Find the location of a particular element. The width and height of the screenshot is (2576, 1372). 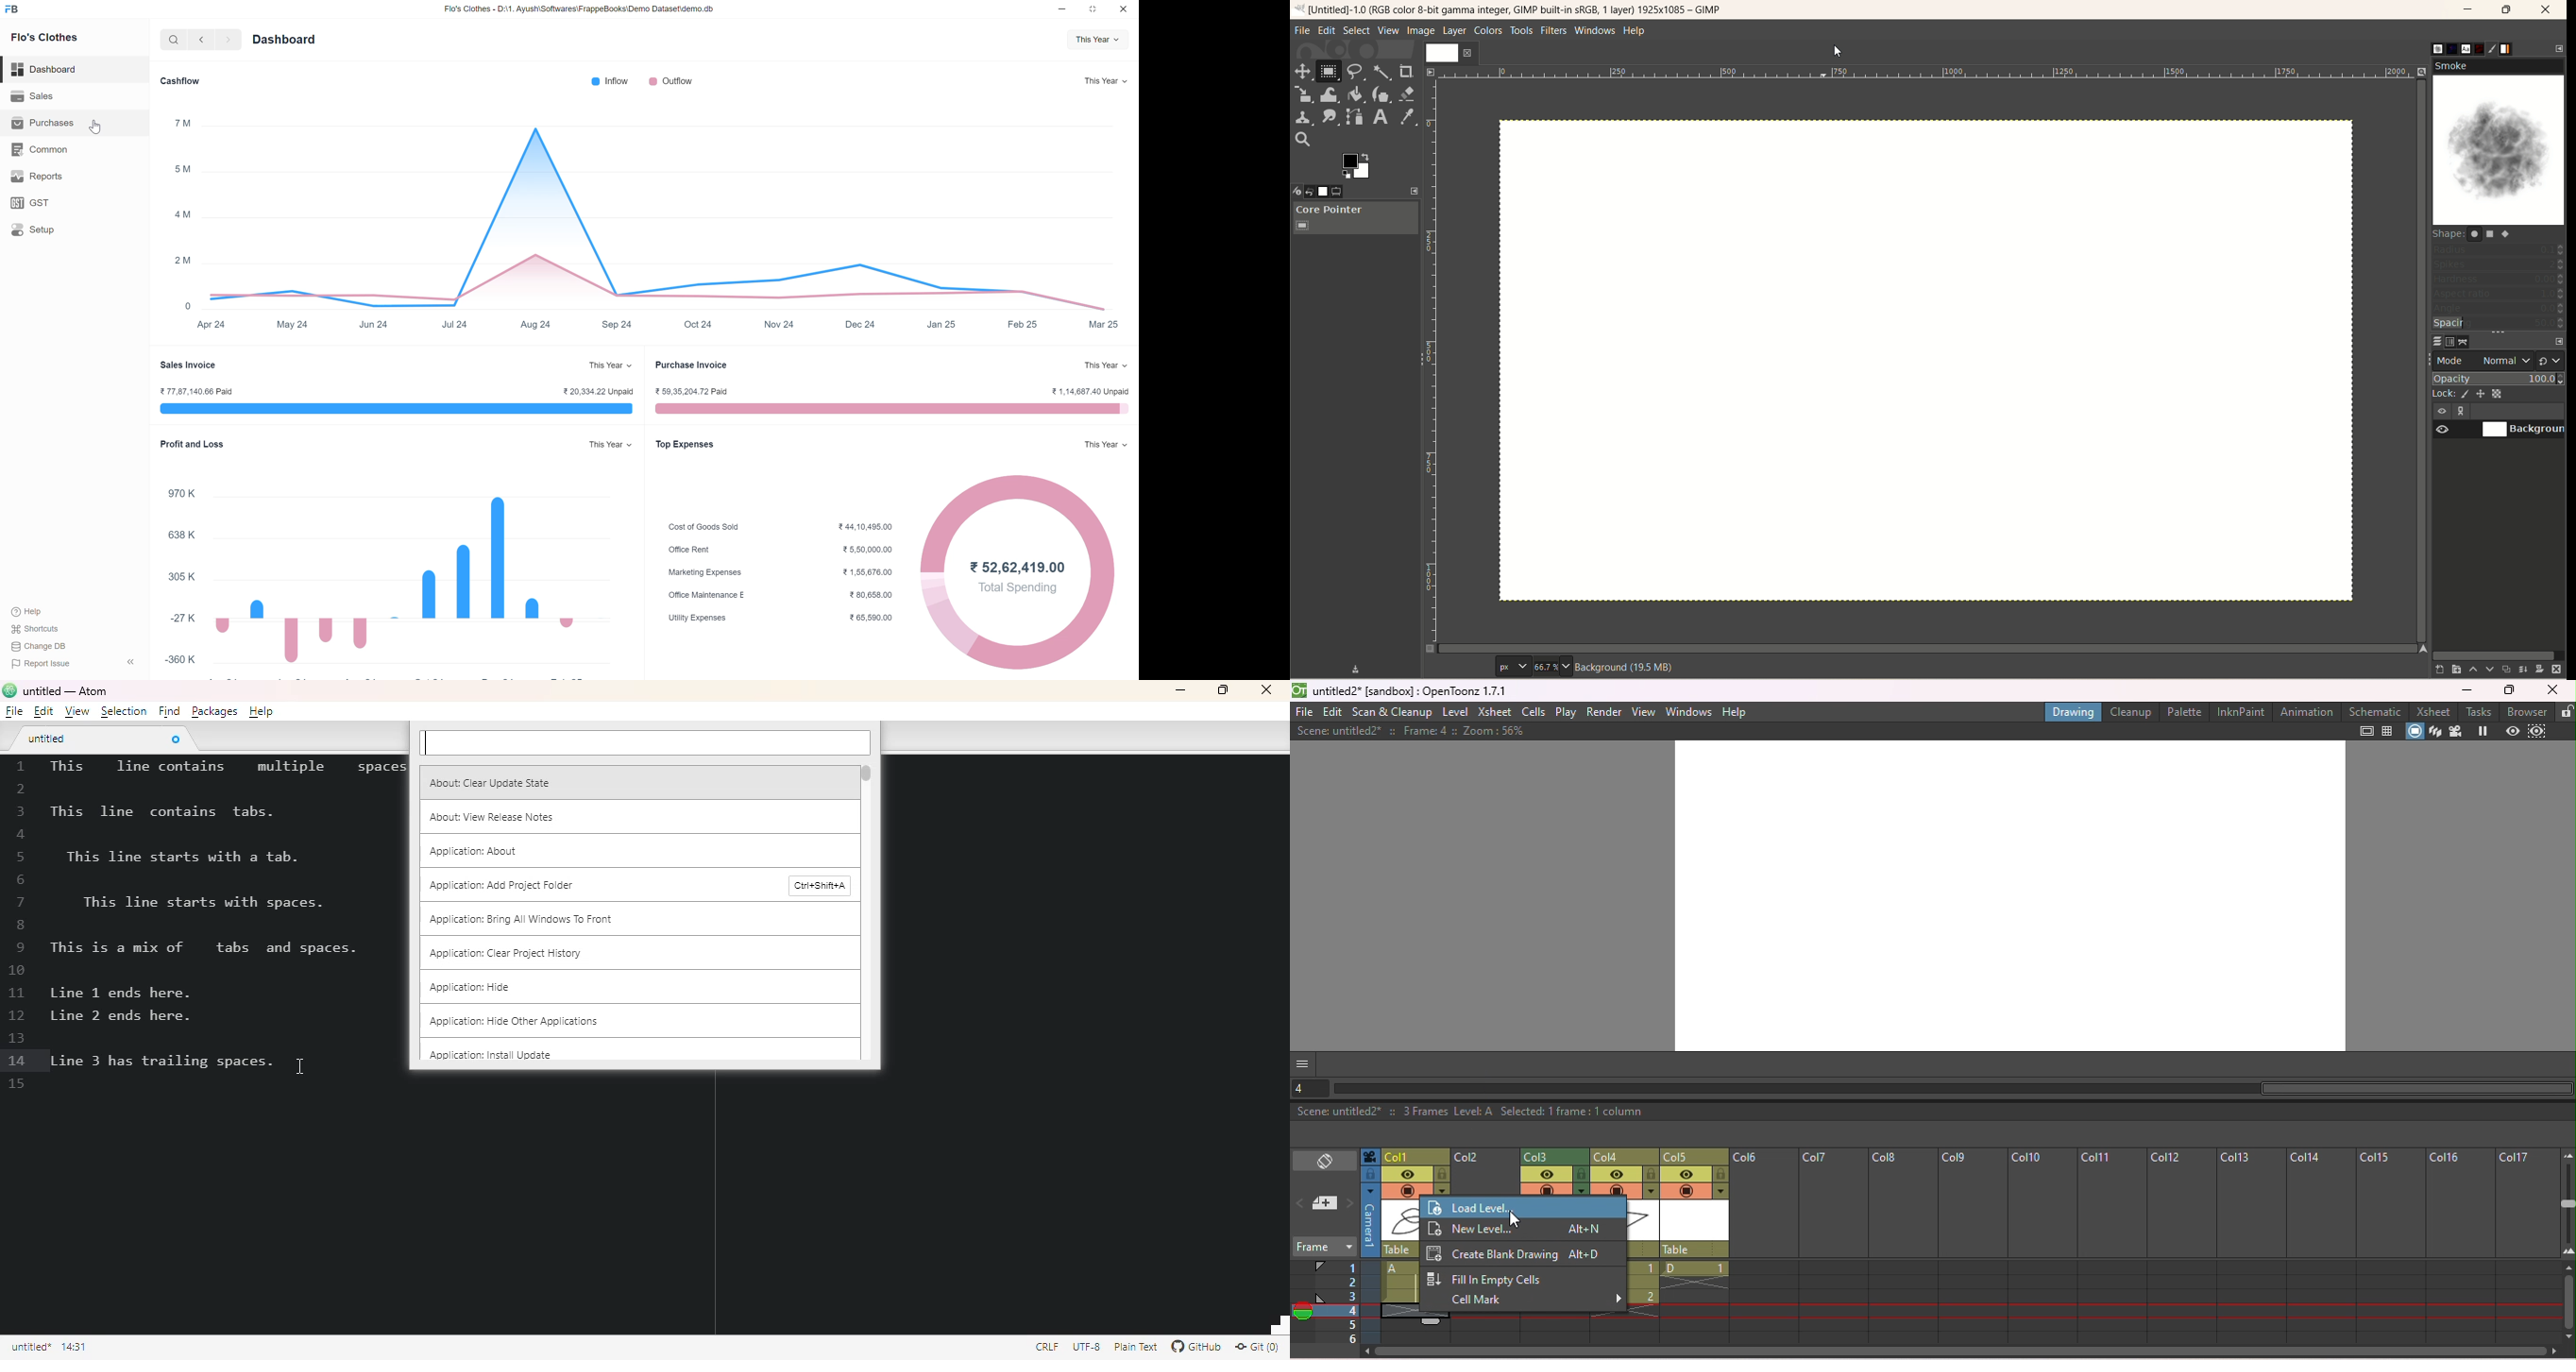

Render is located at coordinates (1603, 712).